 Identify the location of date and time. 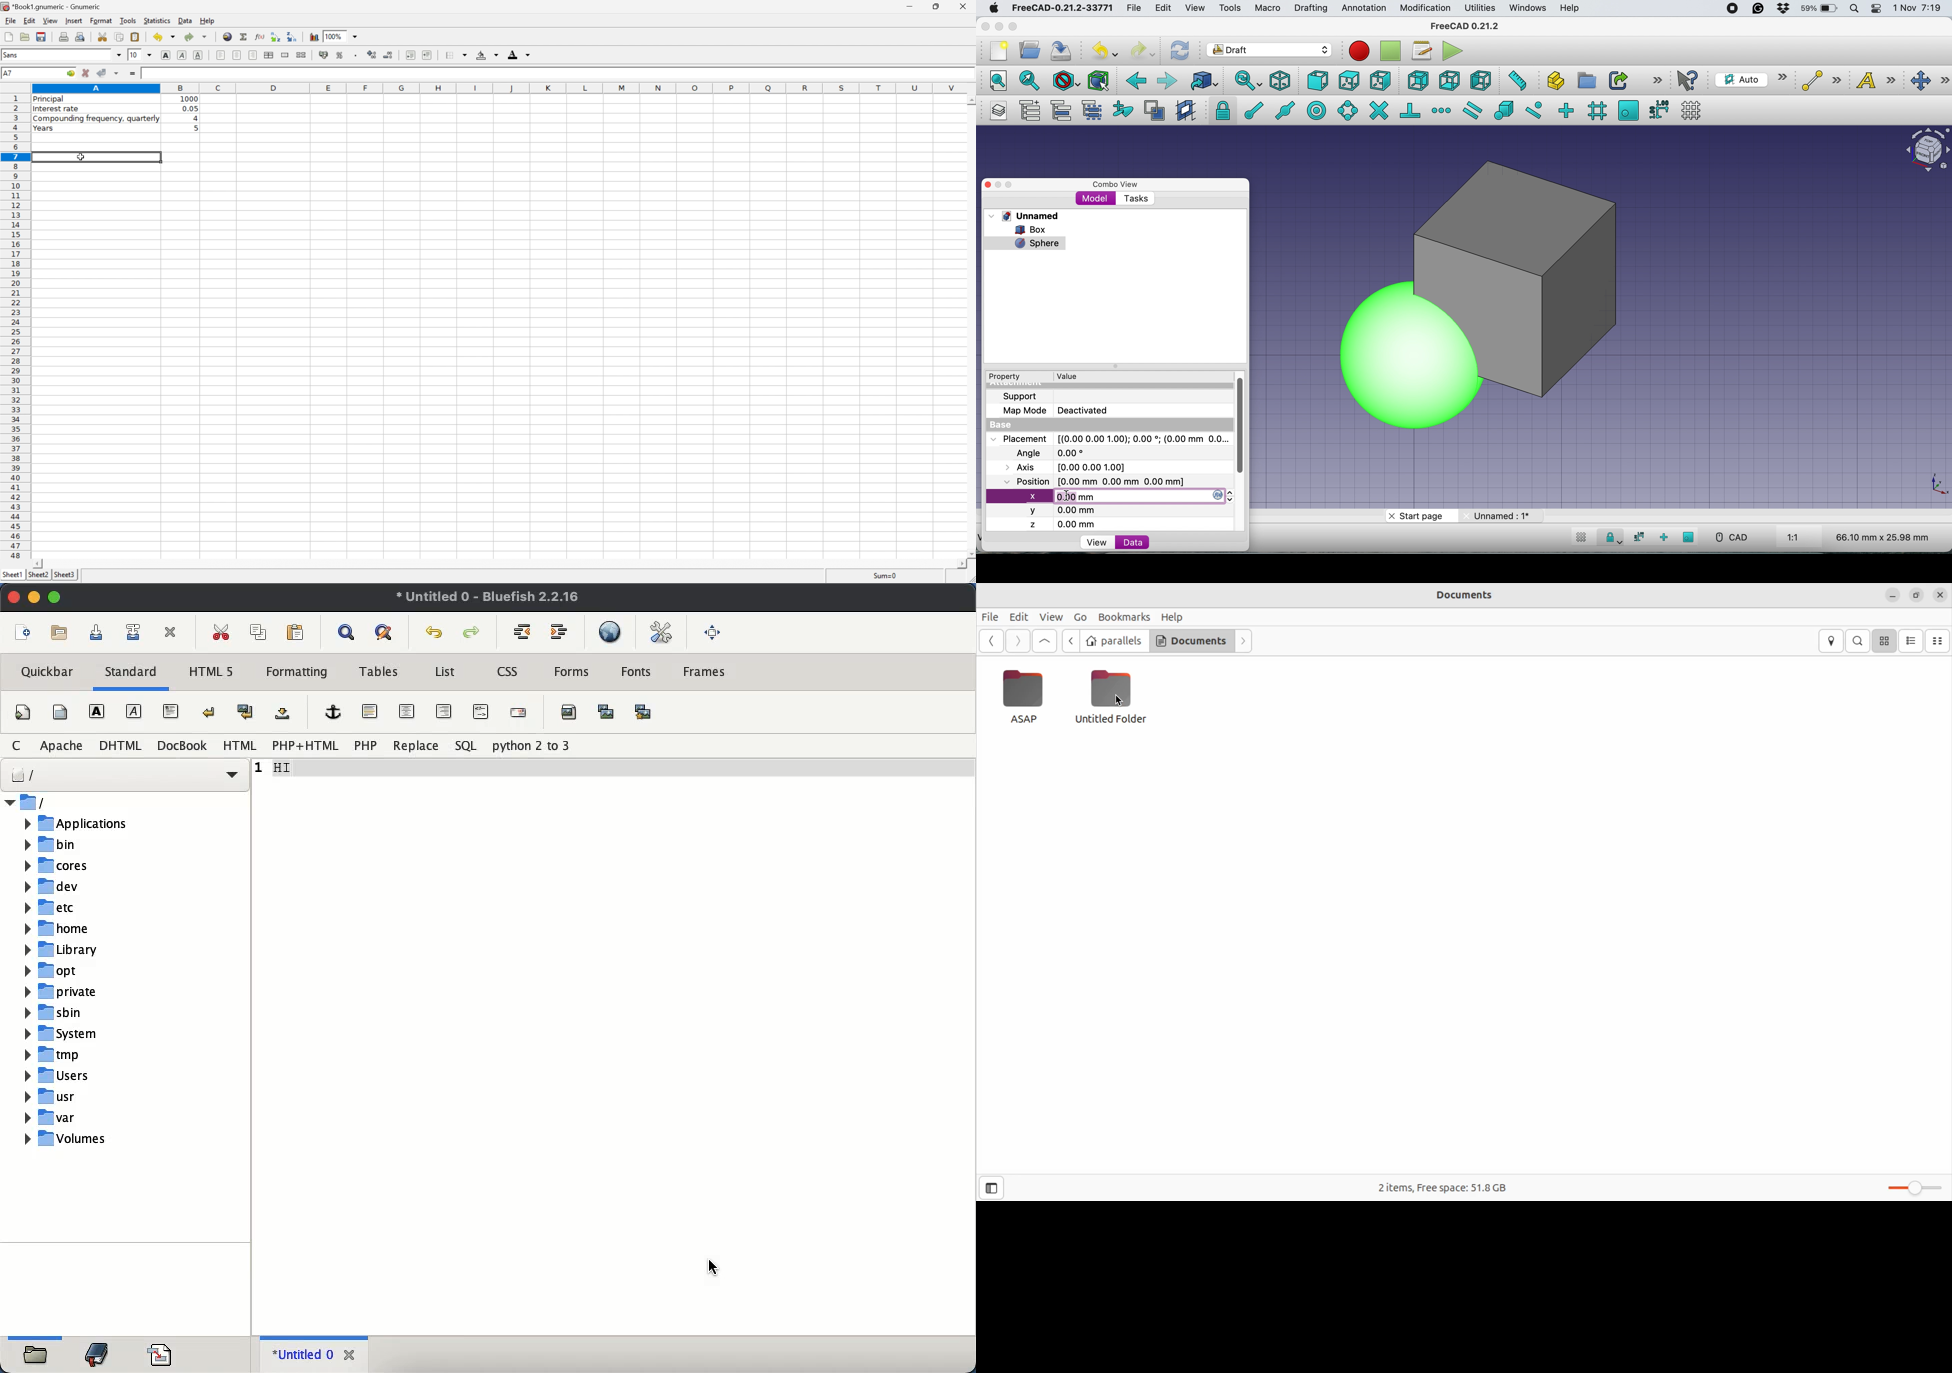
(1918, 8).